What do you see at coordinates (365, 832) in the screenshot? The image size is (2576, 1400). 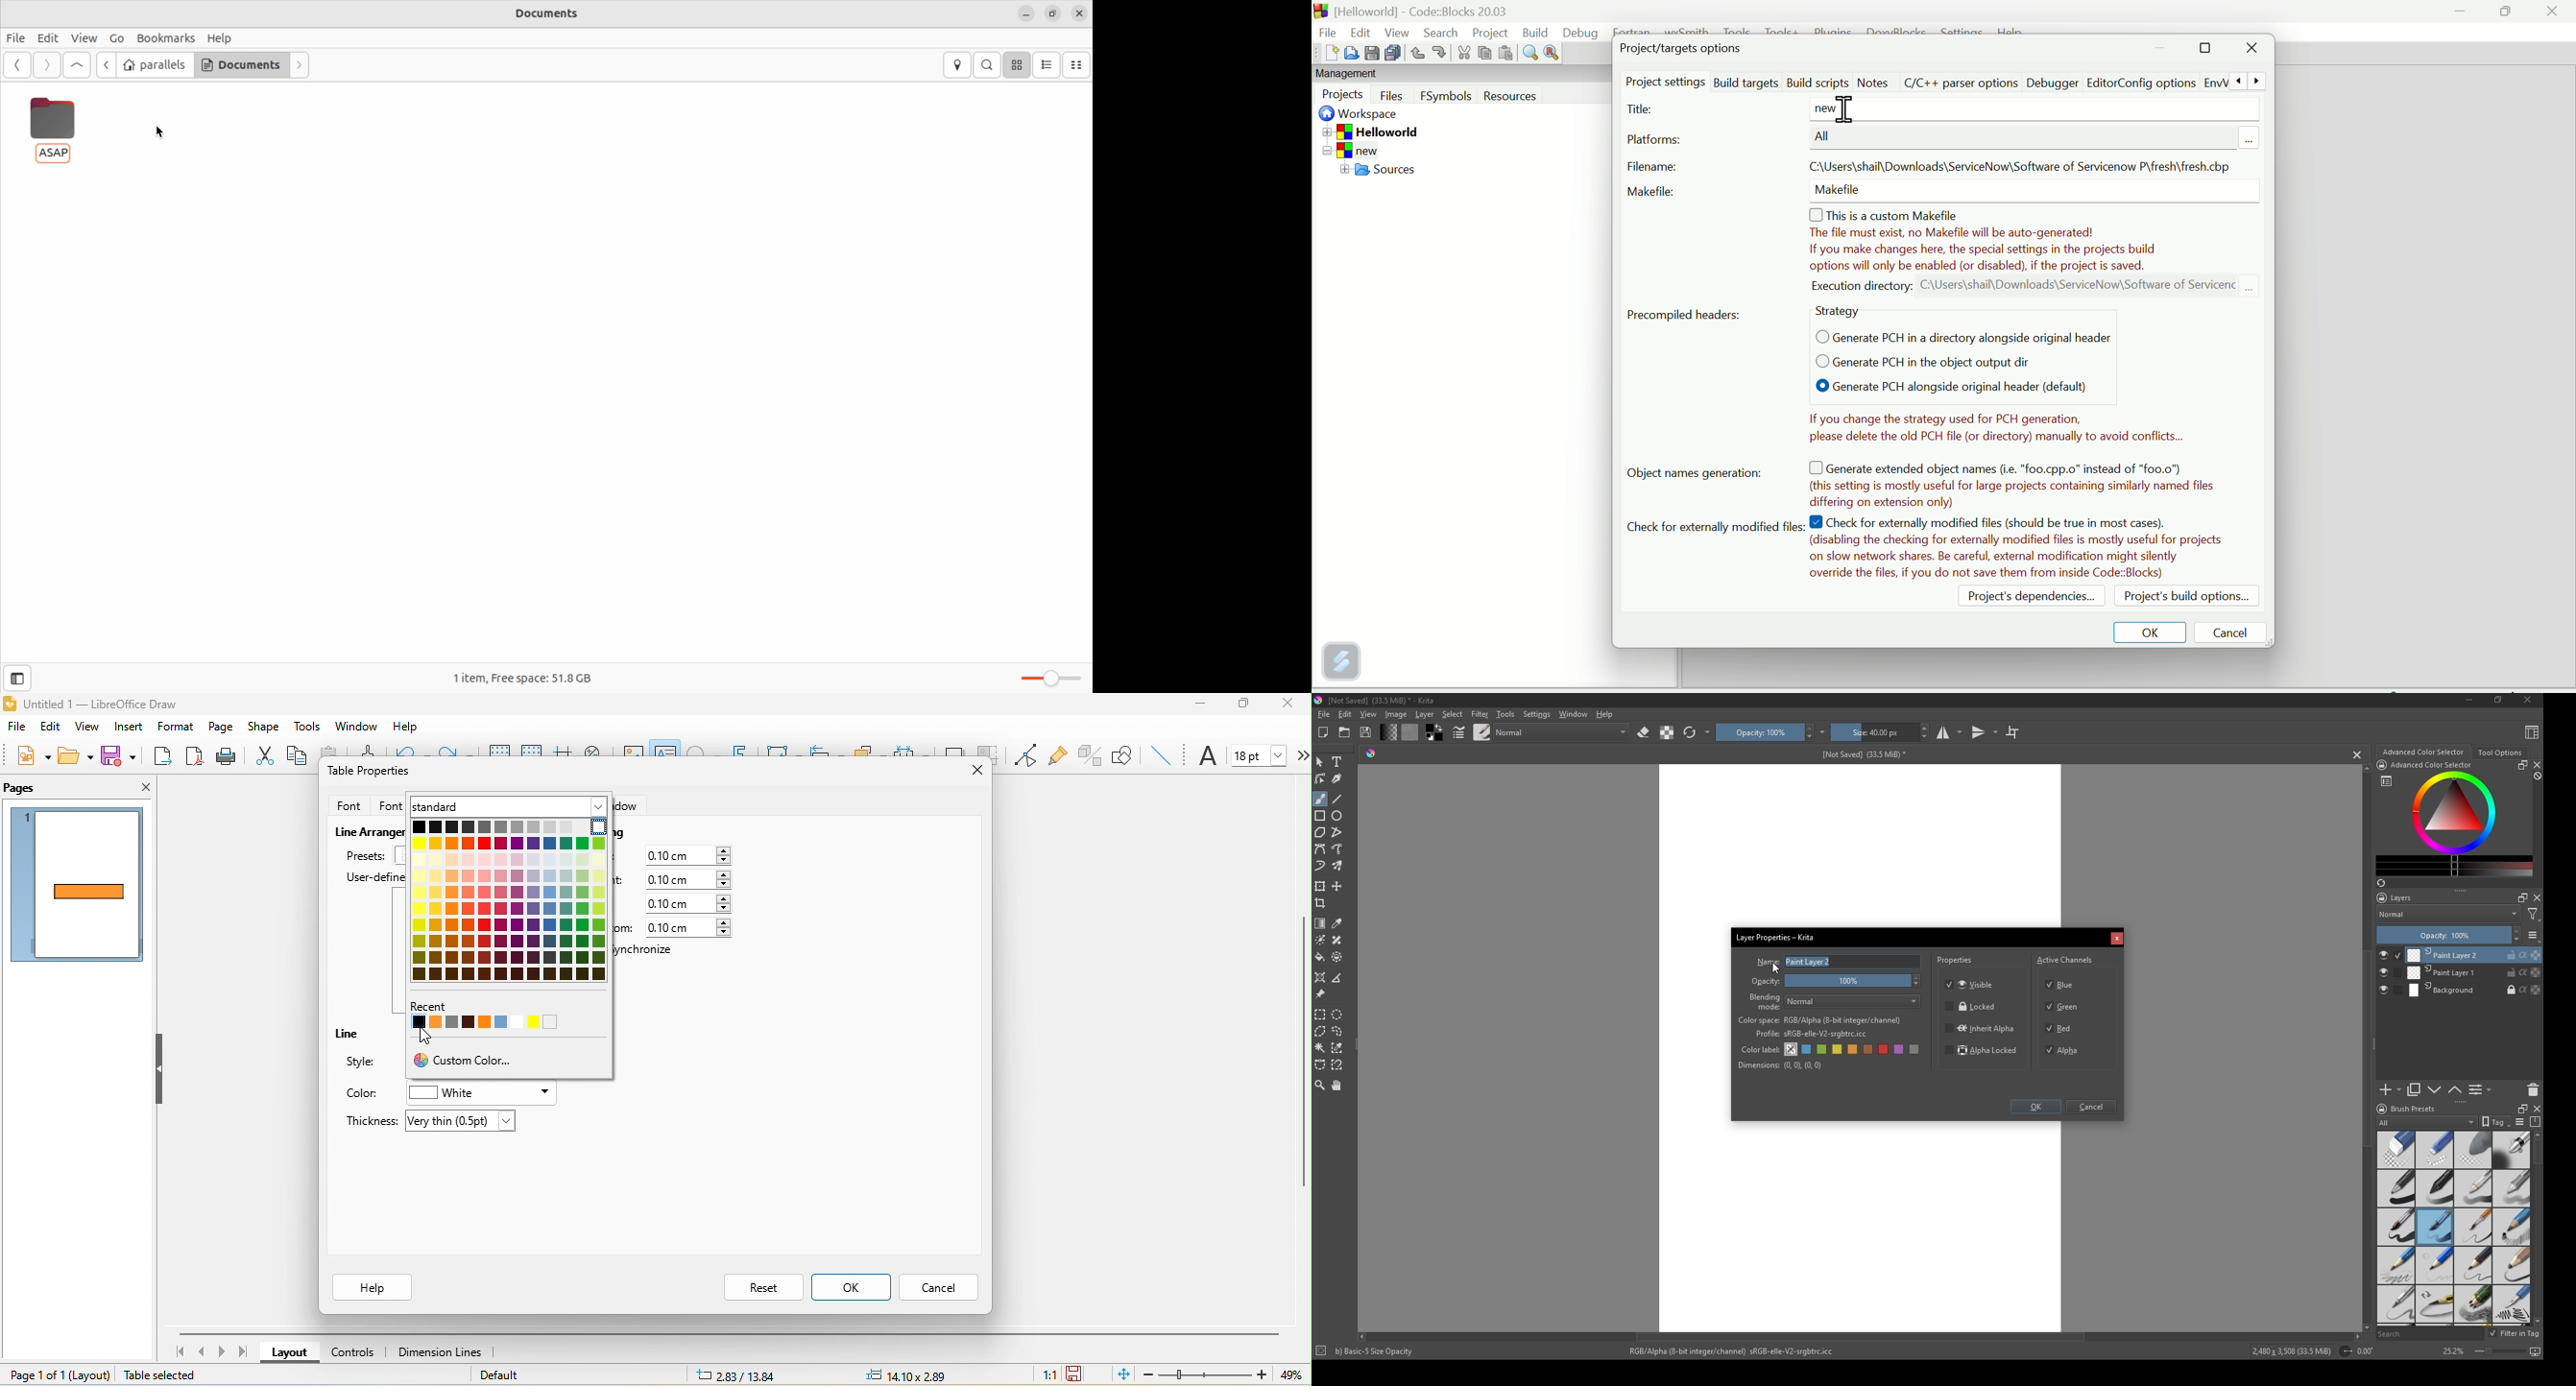 I see `live arrangement` at bounding box center [365, 832].